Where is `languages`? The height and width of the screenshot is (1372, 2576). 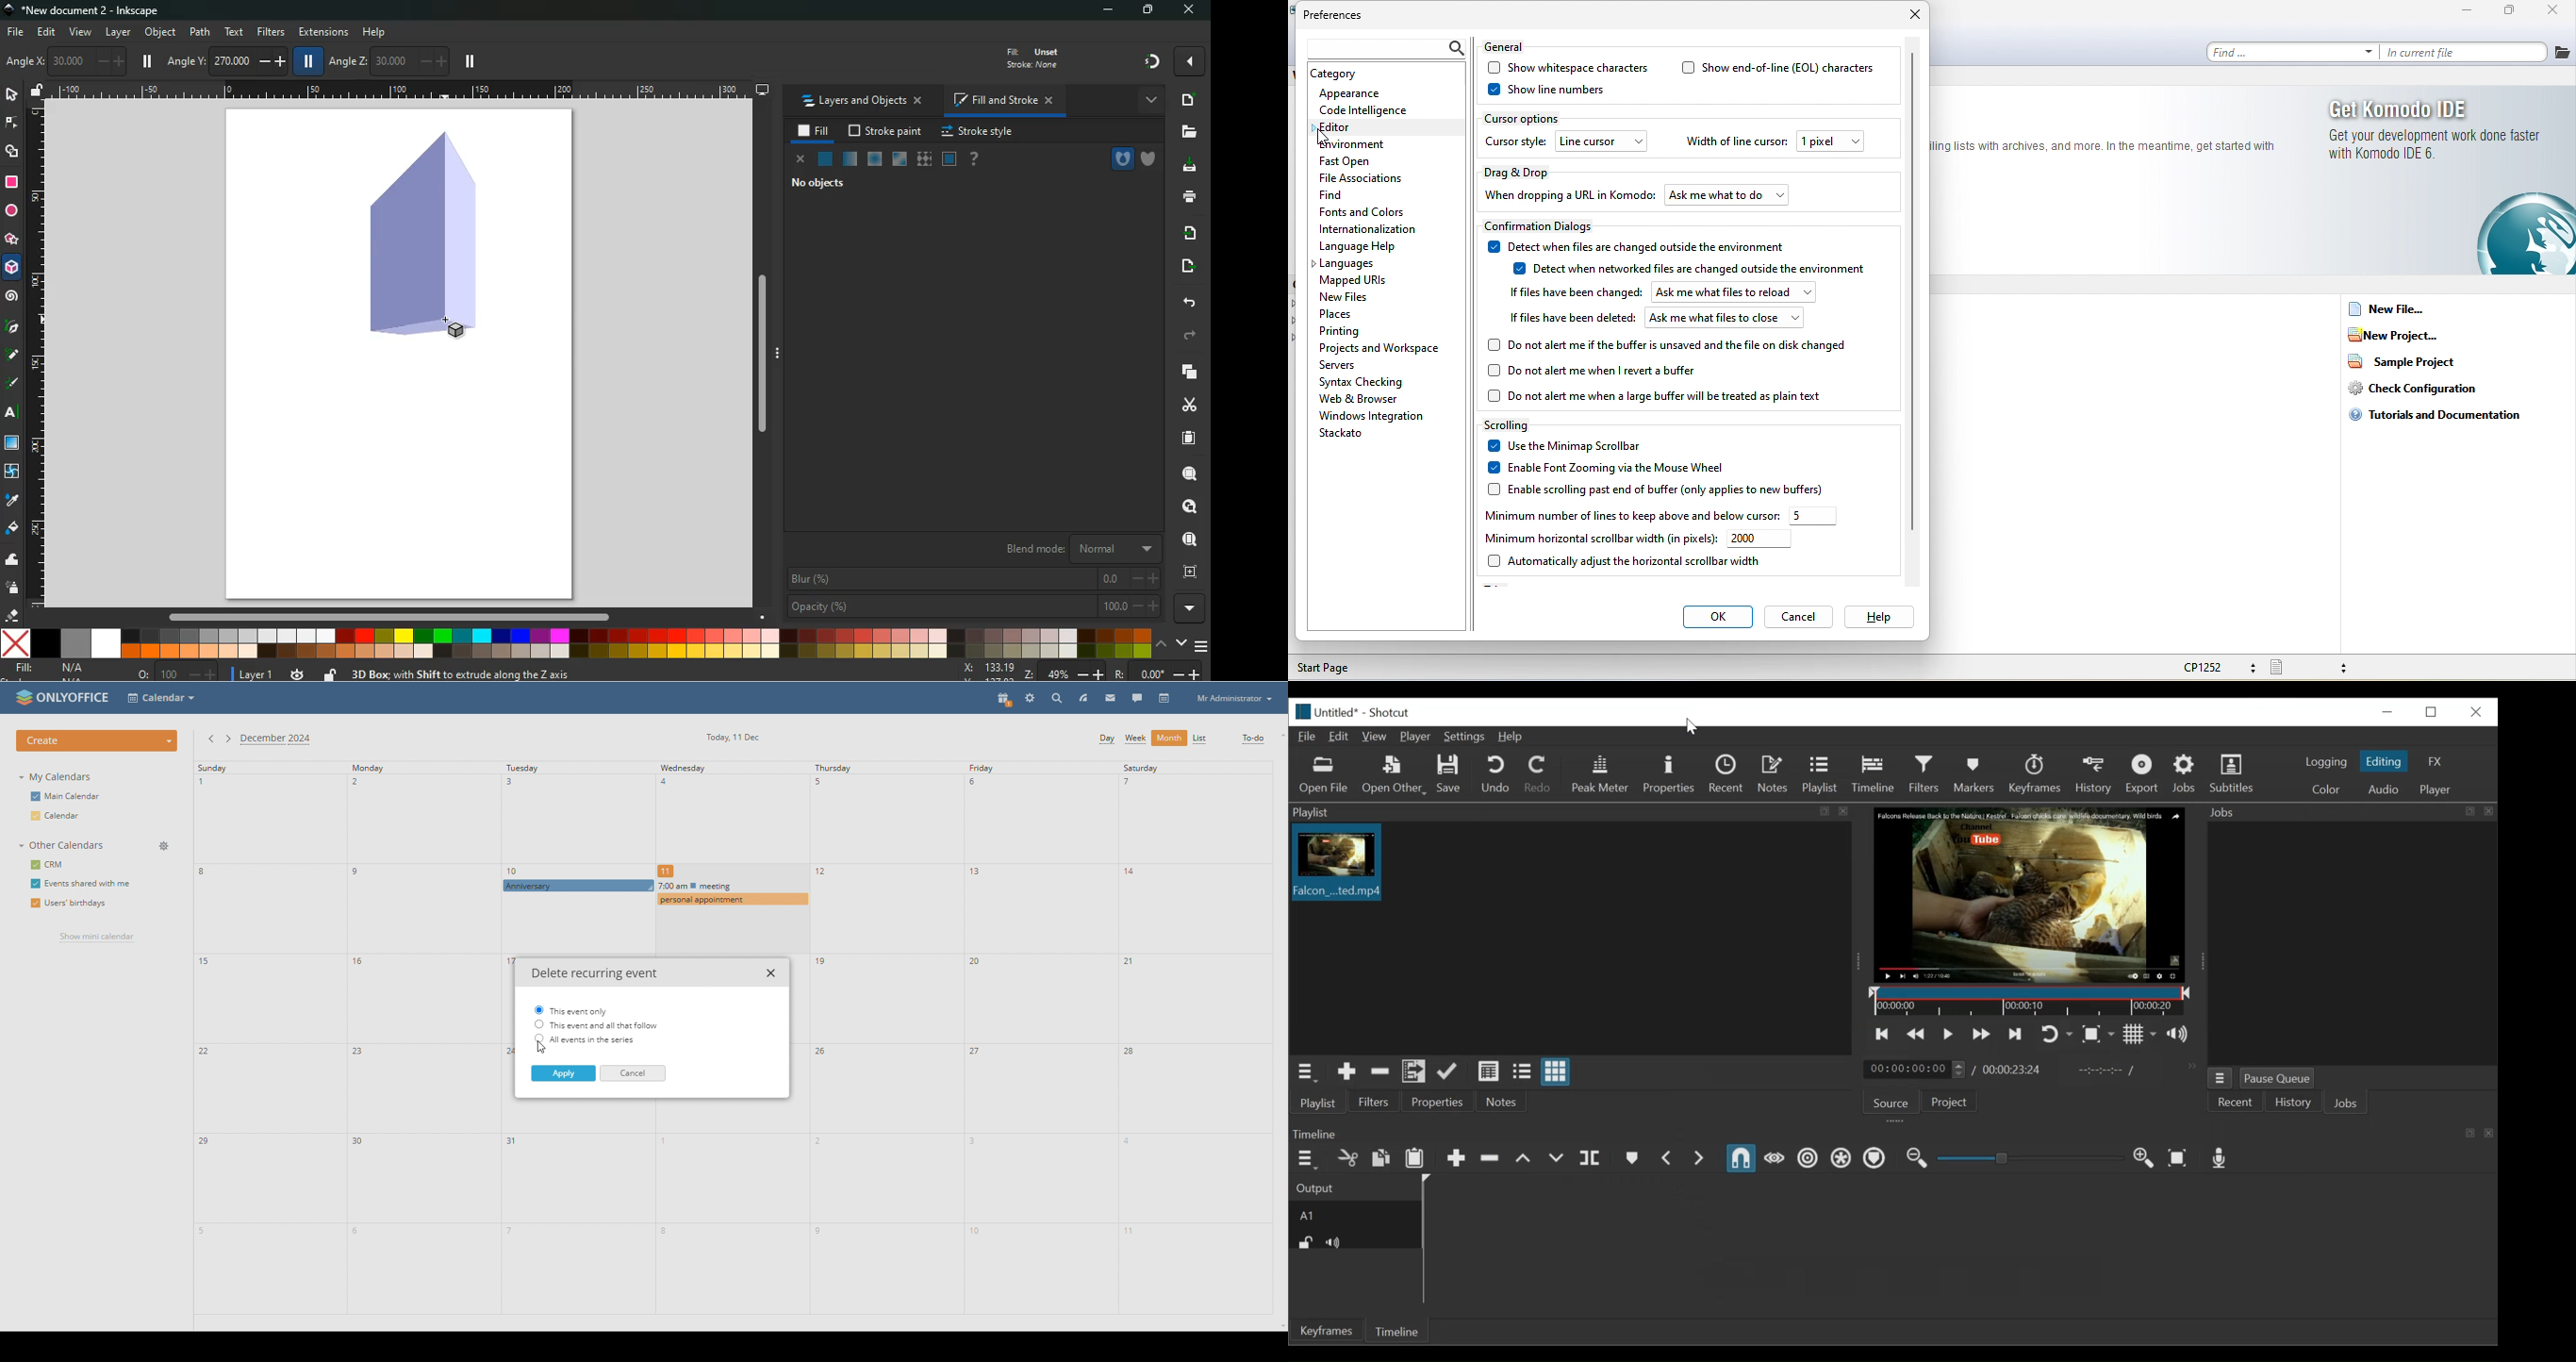
languages is located at coordinates (1362, 264).